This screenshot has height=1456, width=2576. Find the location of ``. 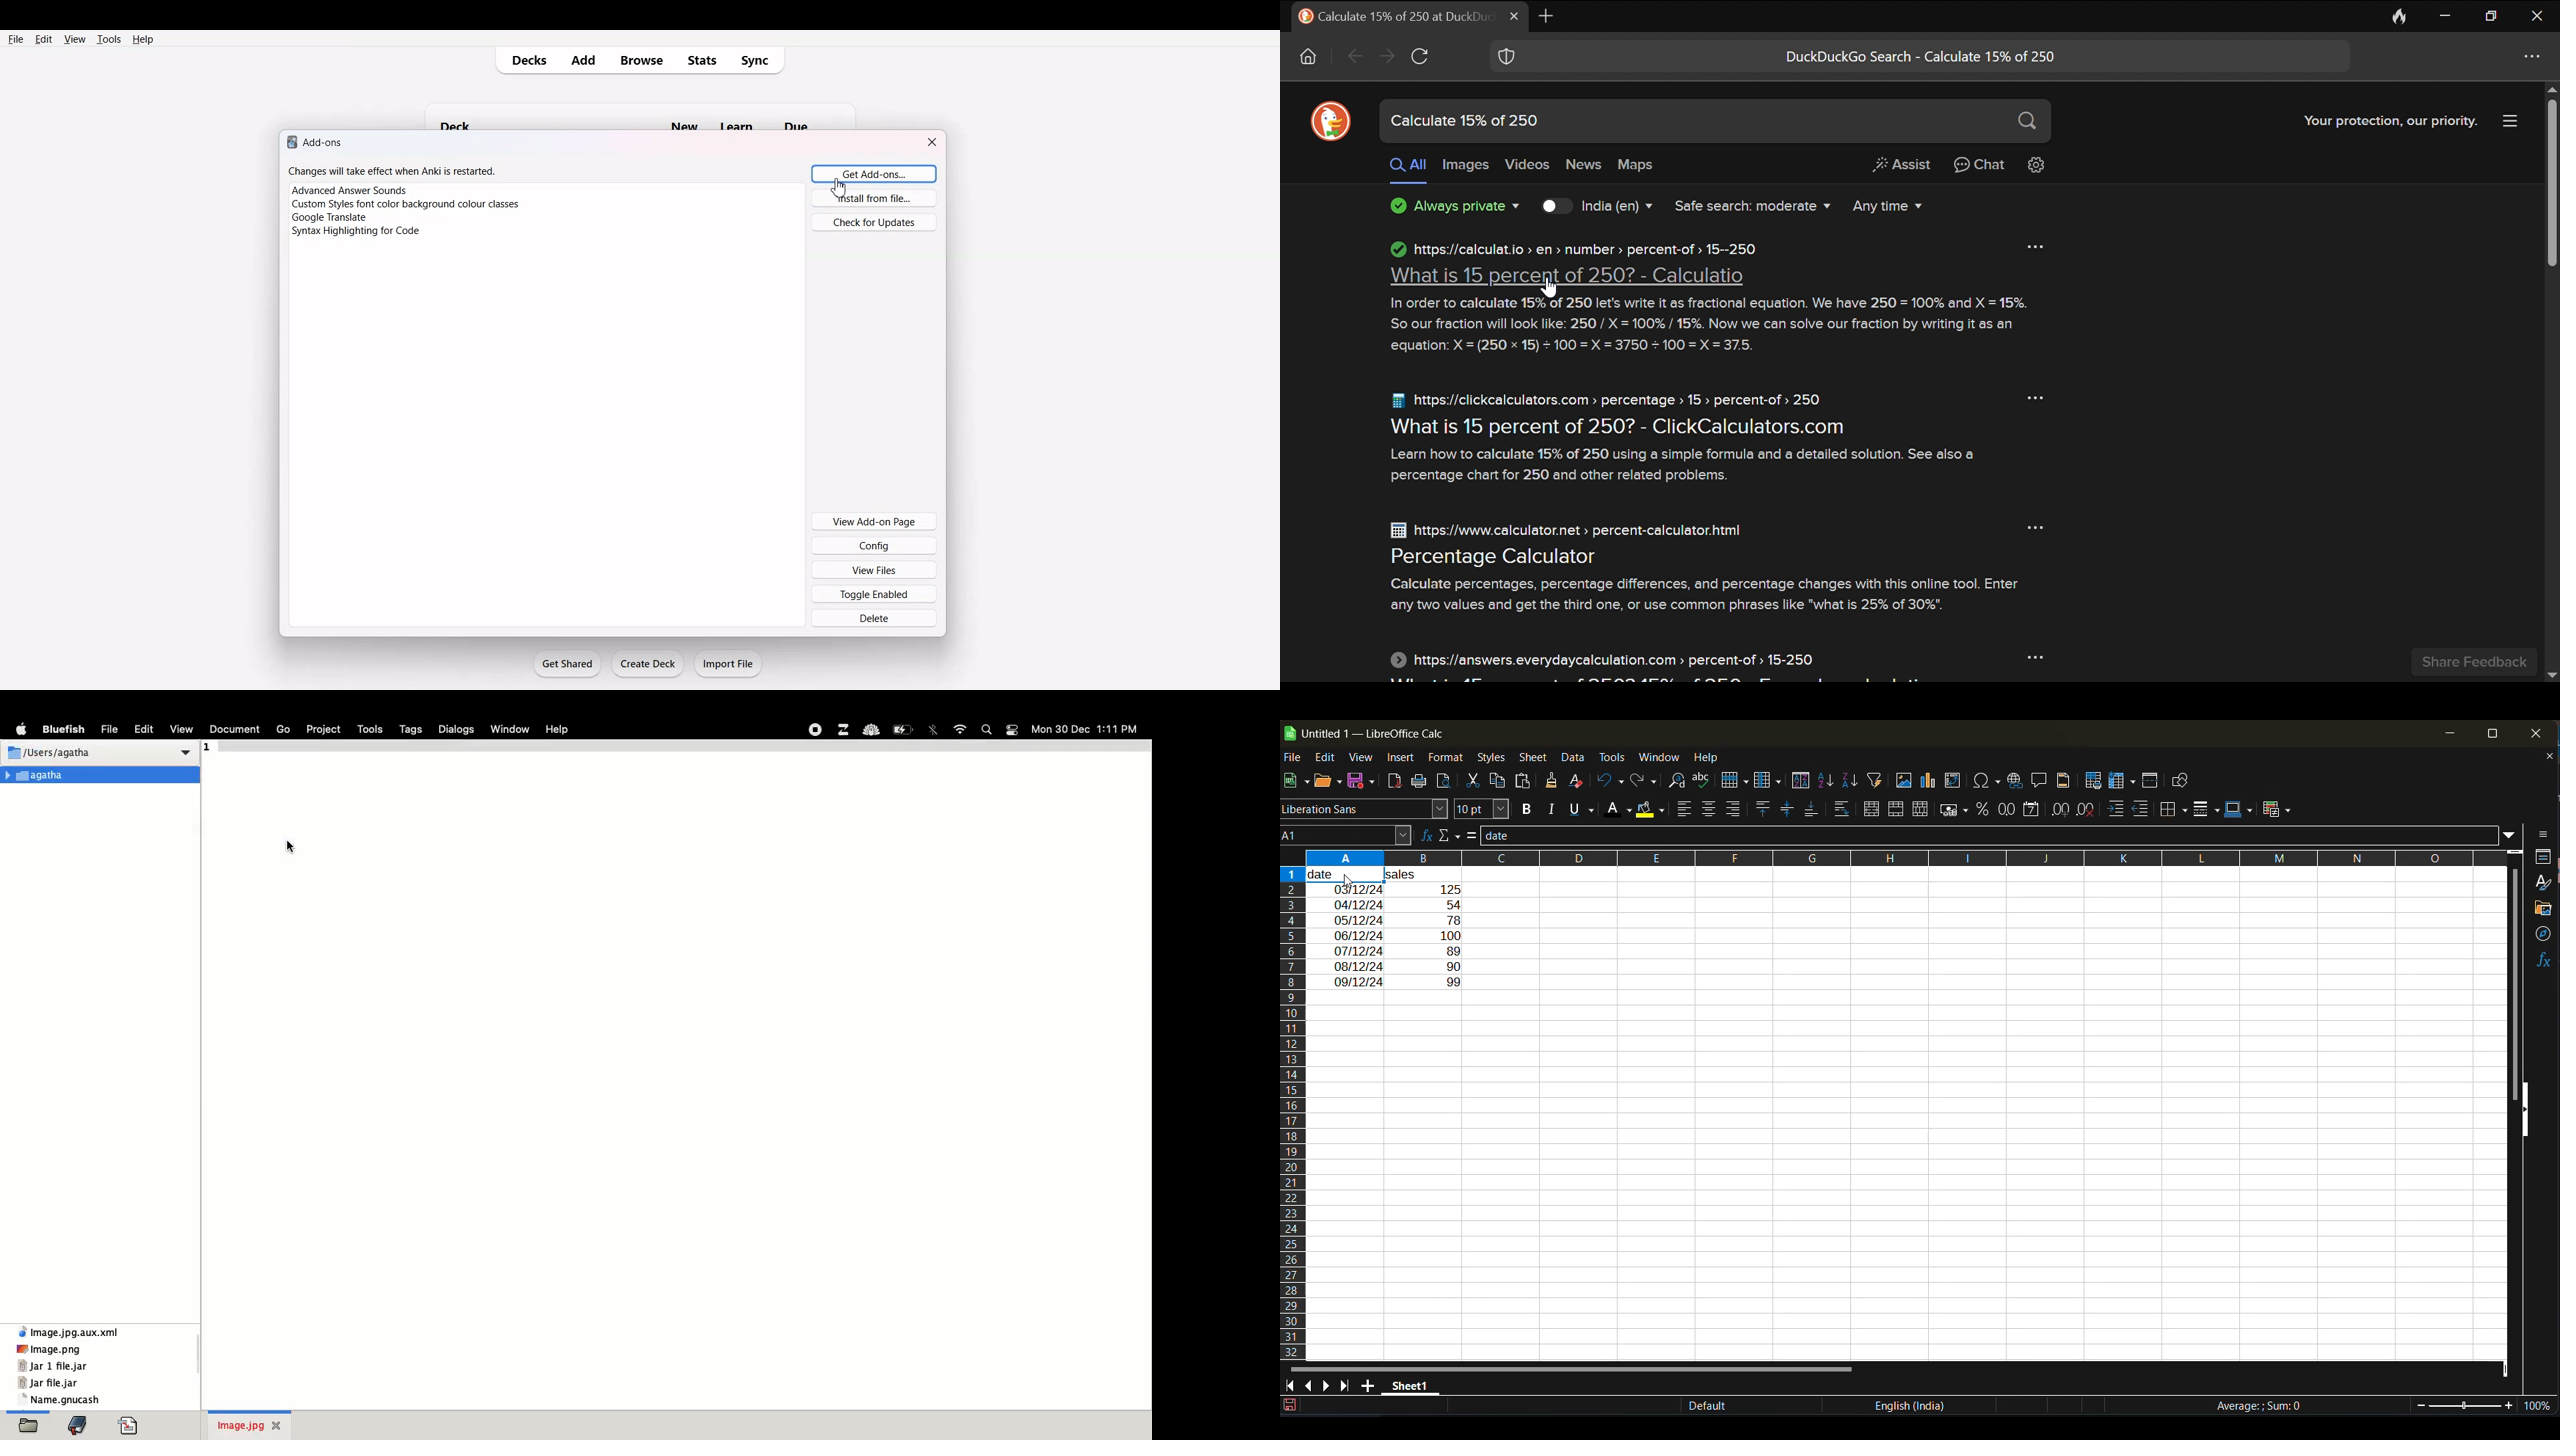

 is located at coordinates (742, 114).